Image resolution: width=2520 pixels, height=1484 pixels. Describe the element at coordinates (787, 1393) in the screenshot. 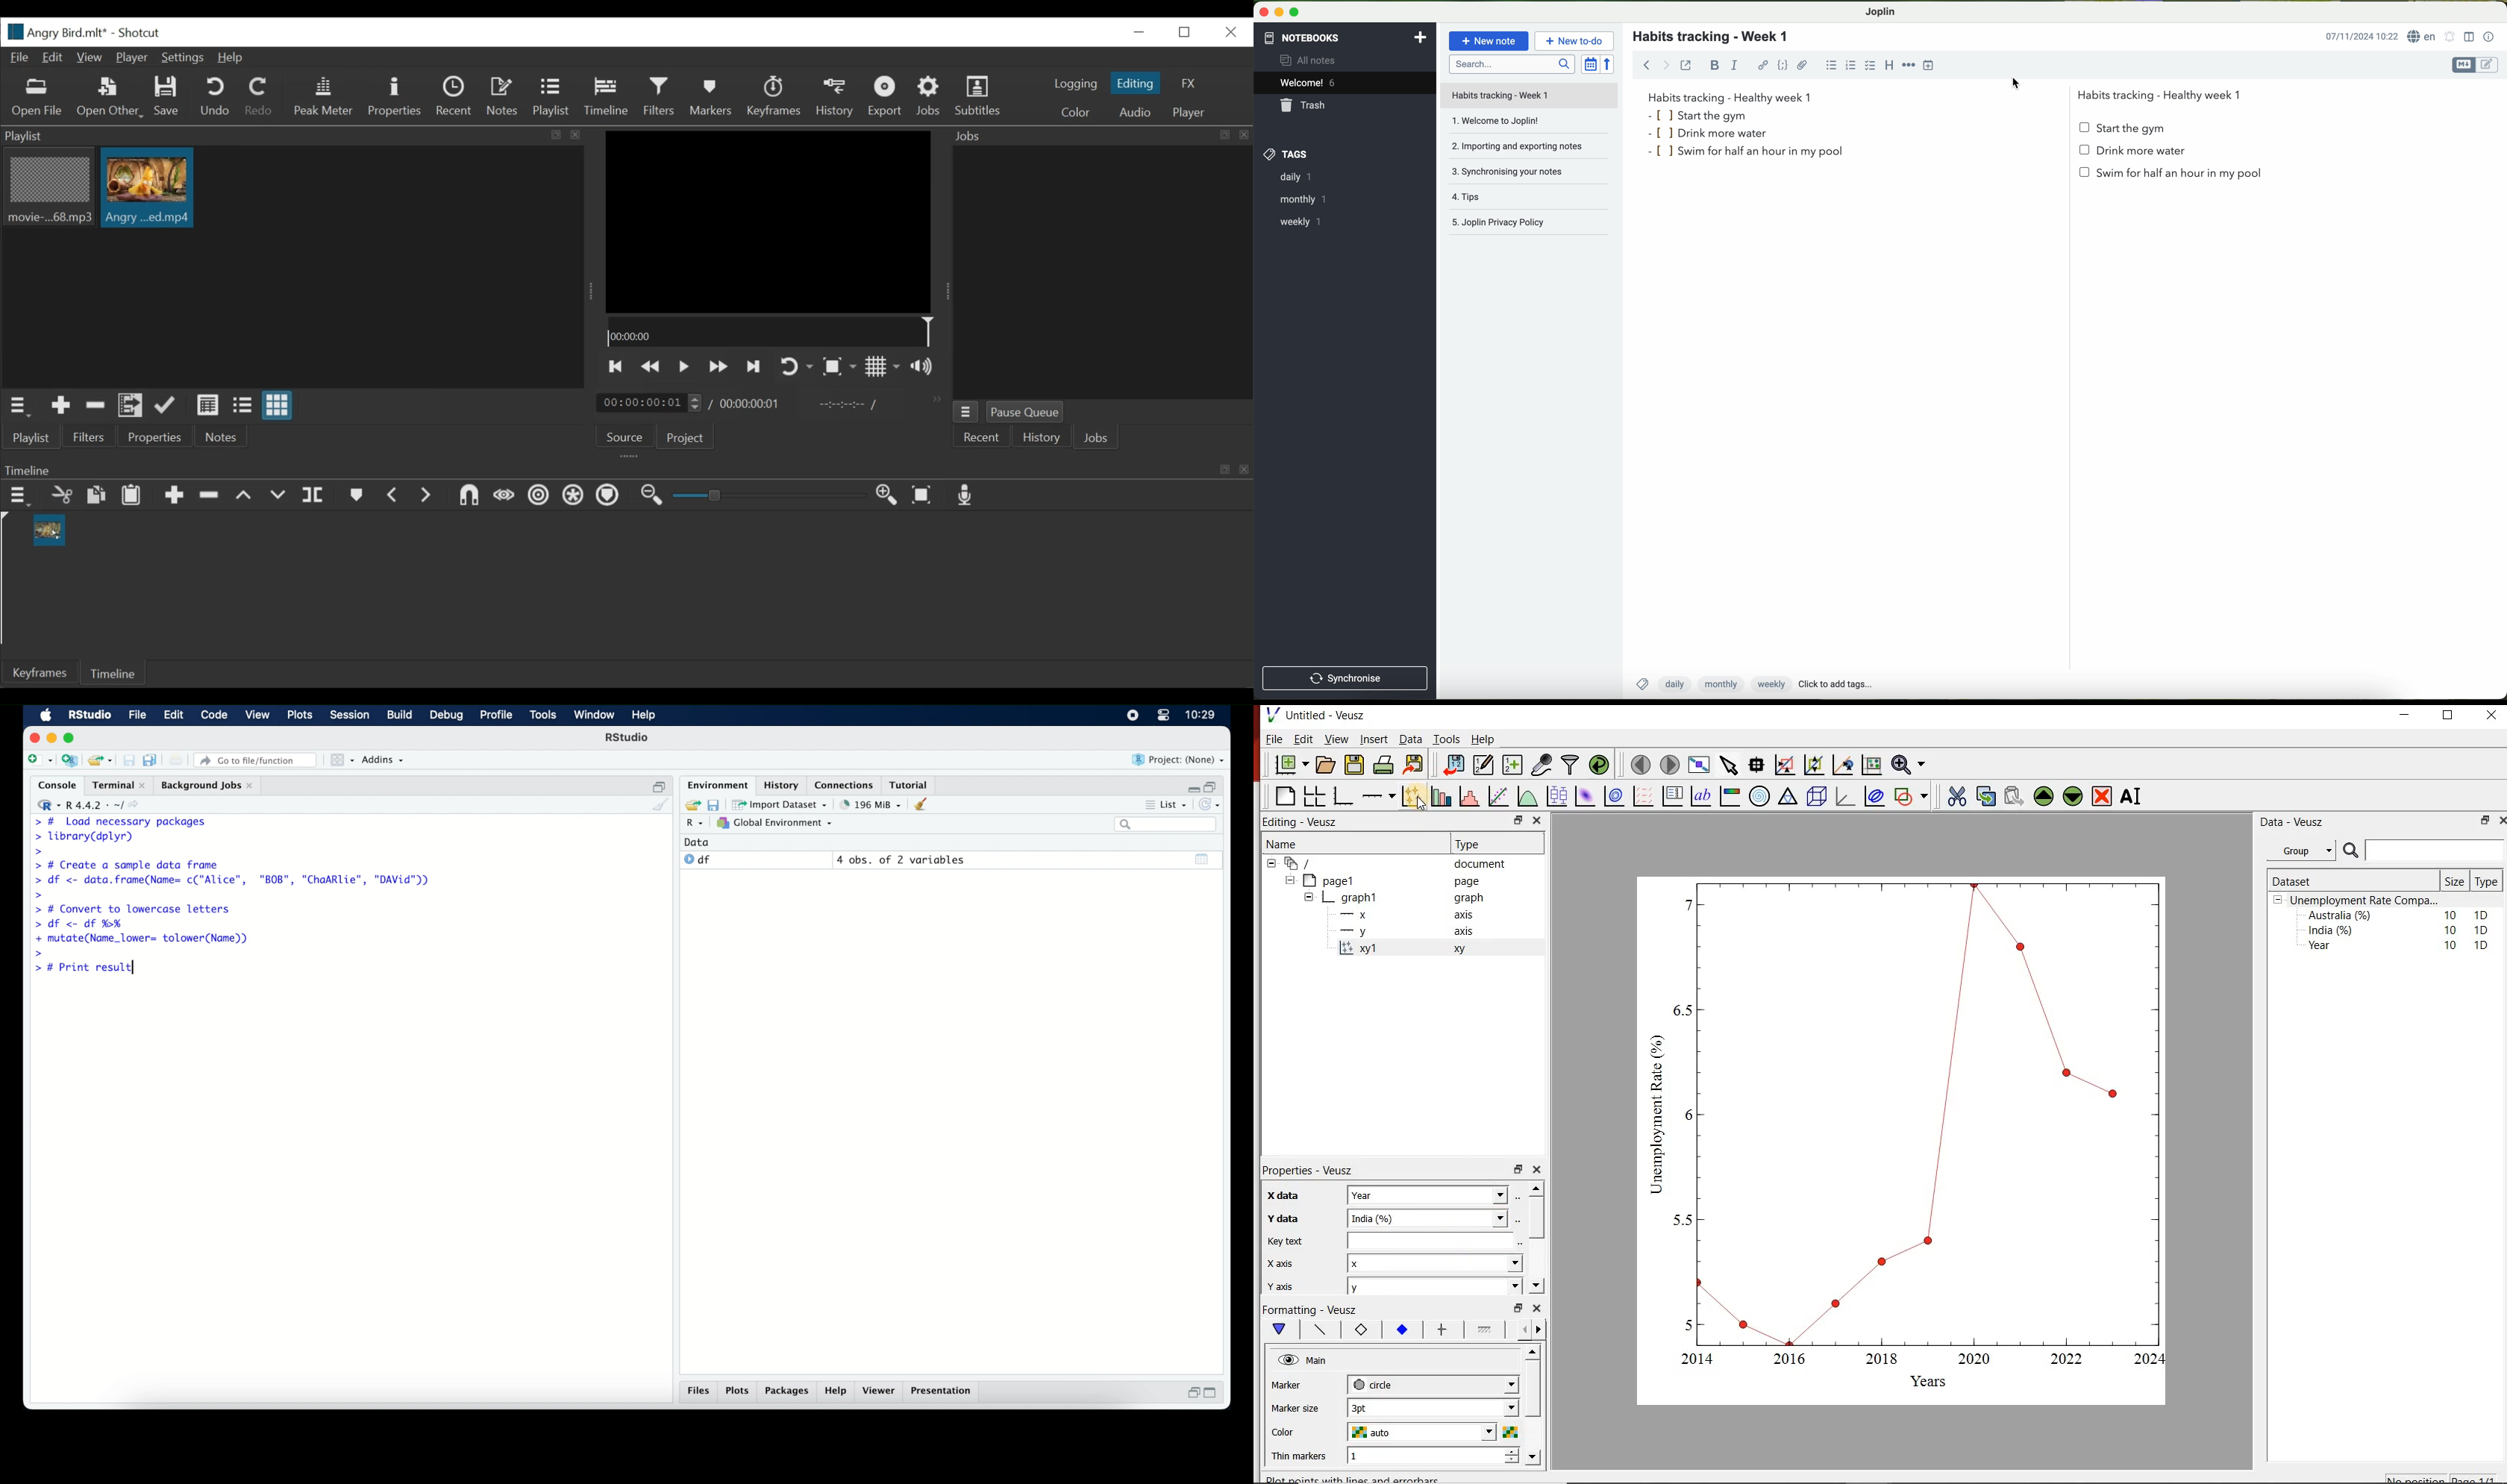

I see `packages` at that location.